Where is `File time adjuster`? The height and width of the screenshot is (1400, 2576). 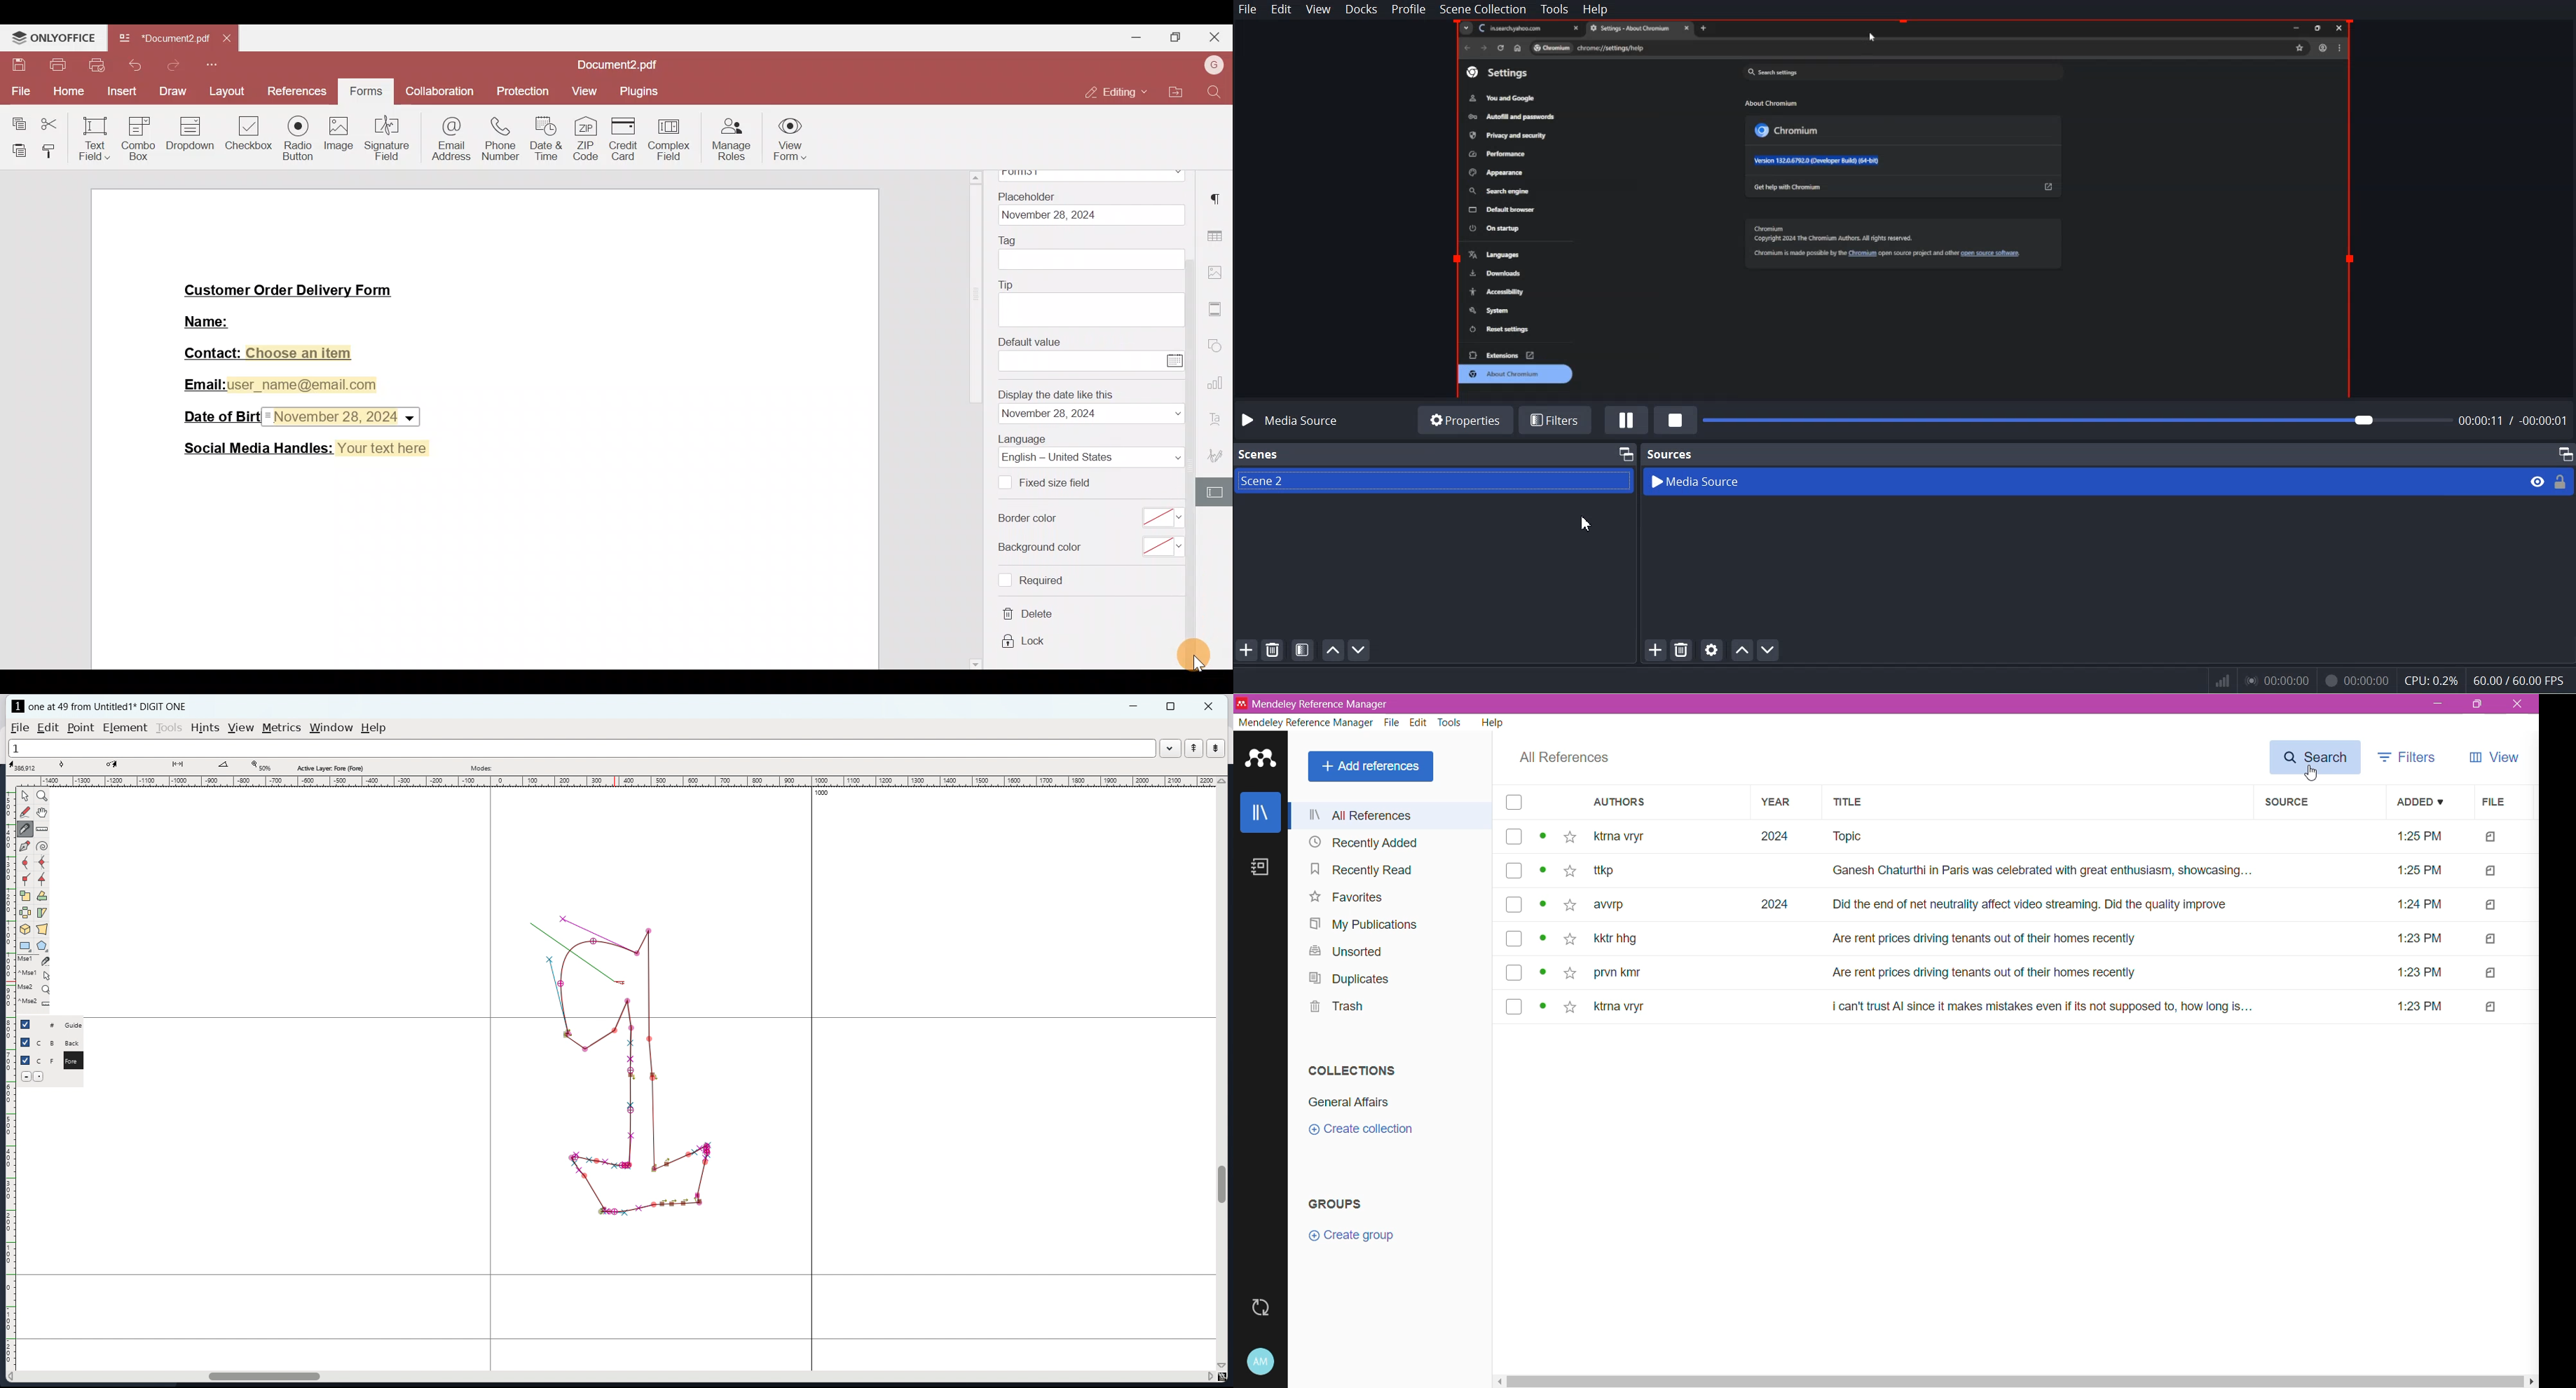
File time adjuster is located at coordinates (2138, 420).